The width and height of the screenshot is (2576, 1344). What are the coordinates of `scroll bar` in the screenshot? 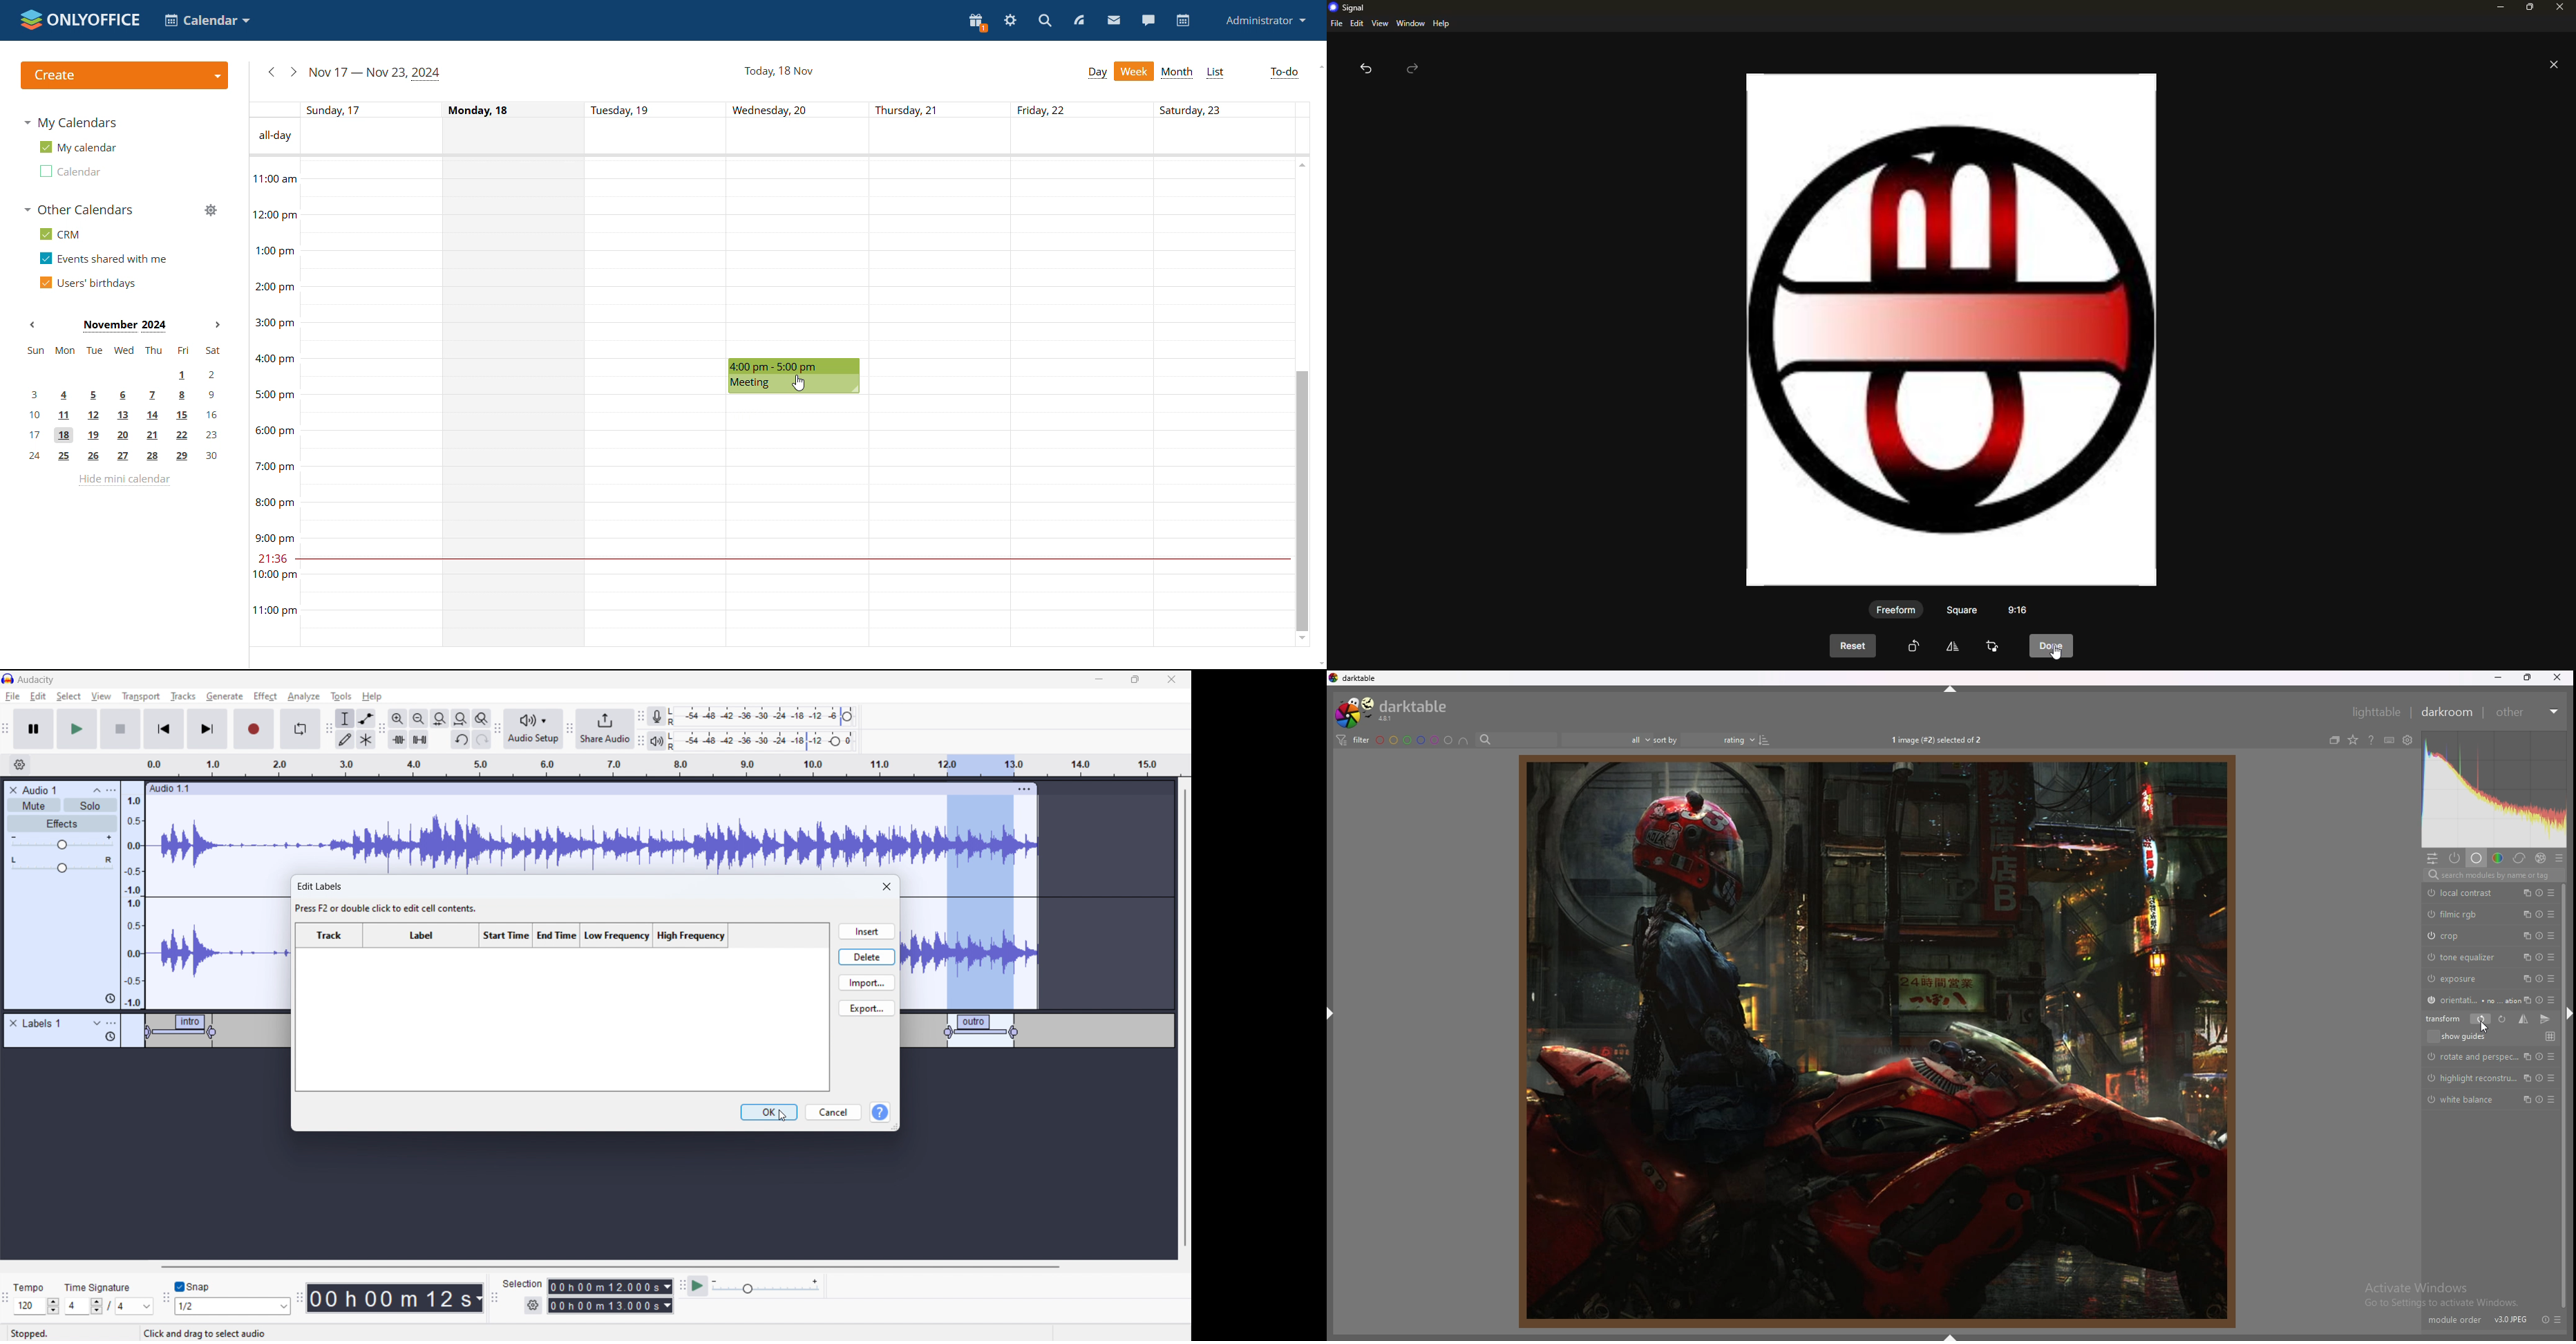 It's located at (2564, 1093).